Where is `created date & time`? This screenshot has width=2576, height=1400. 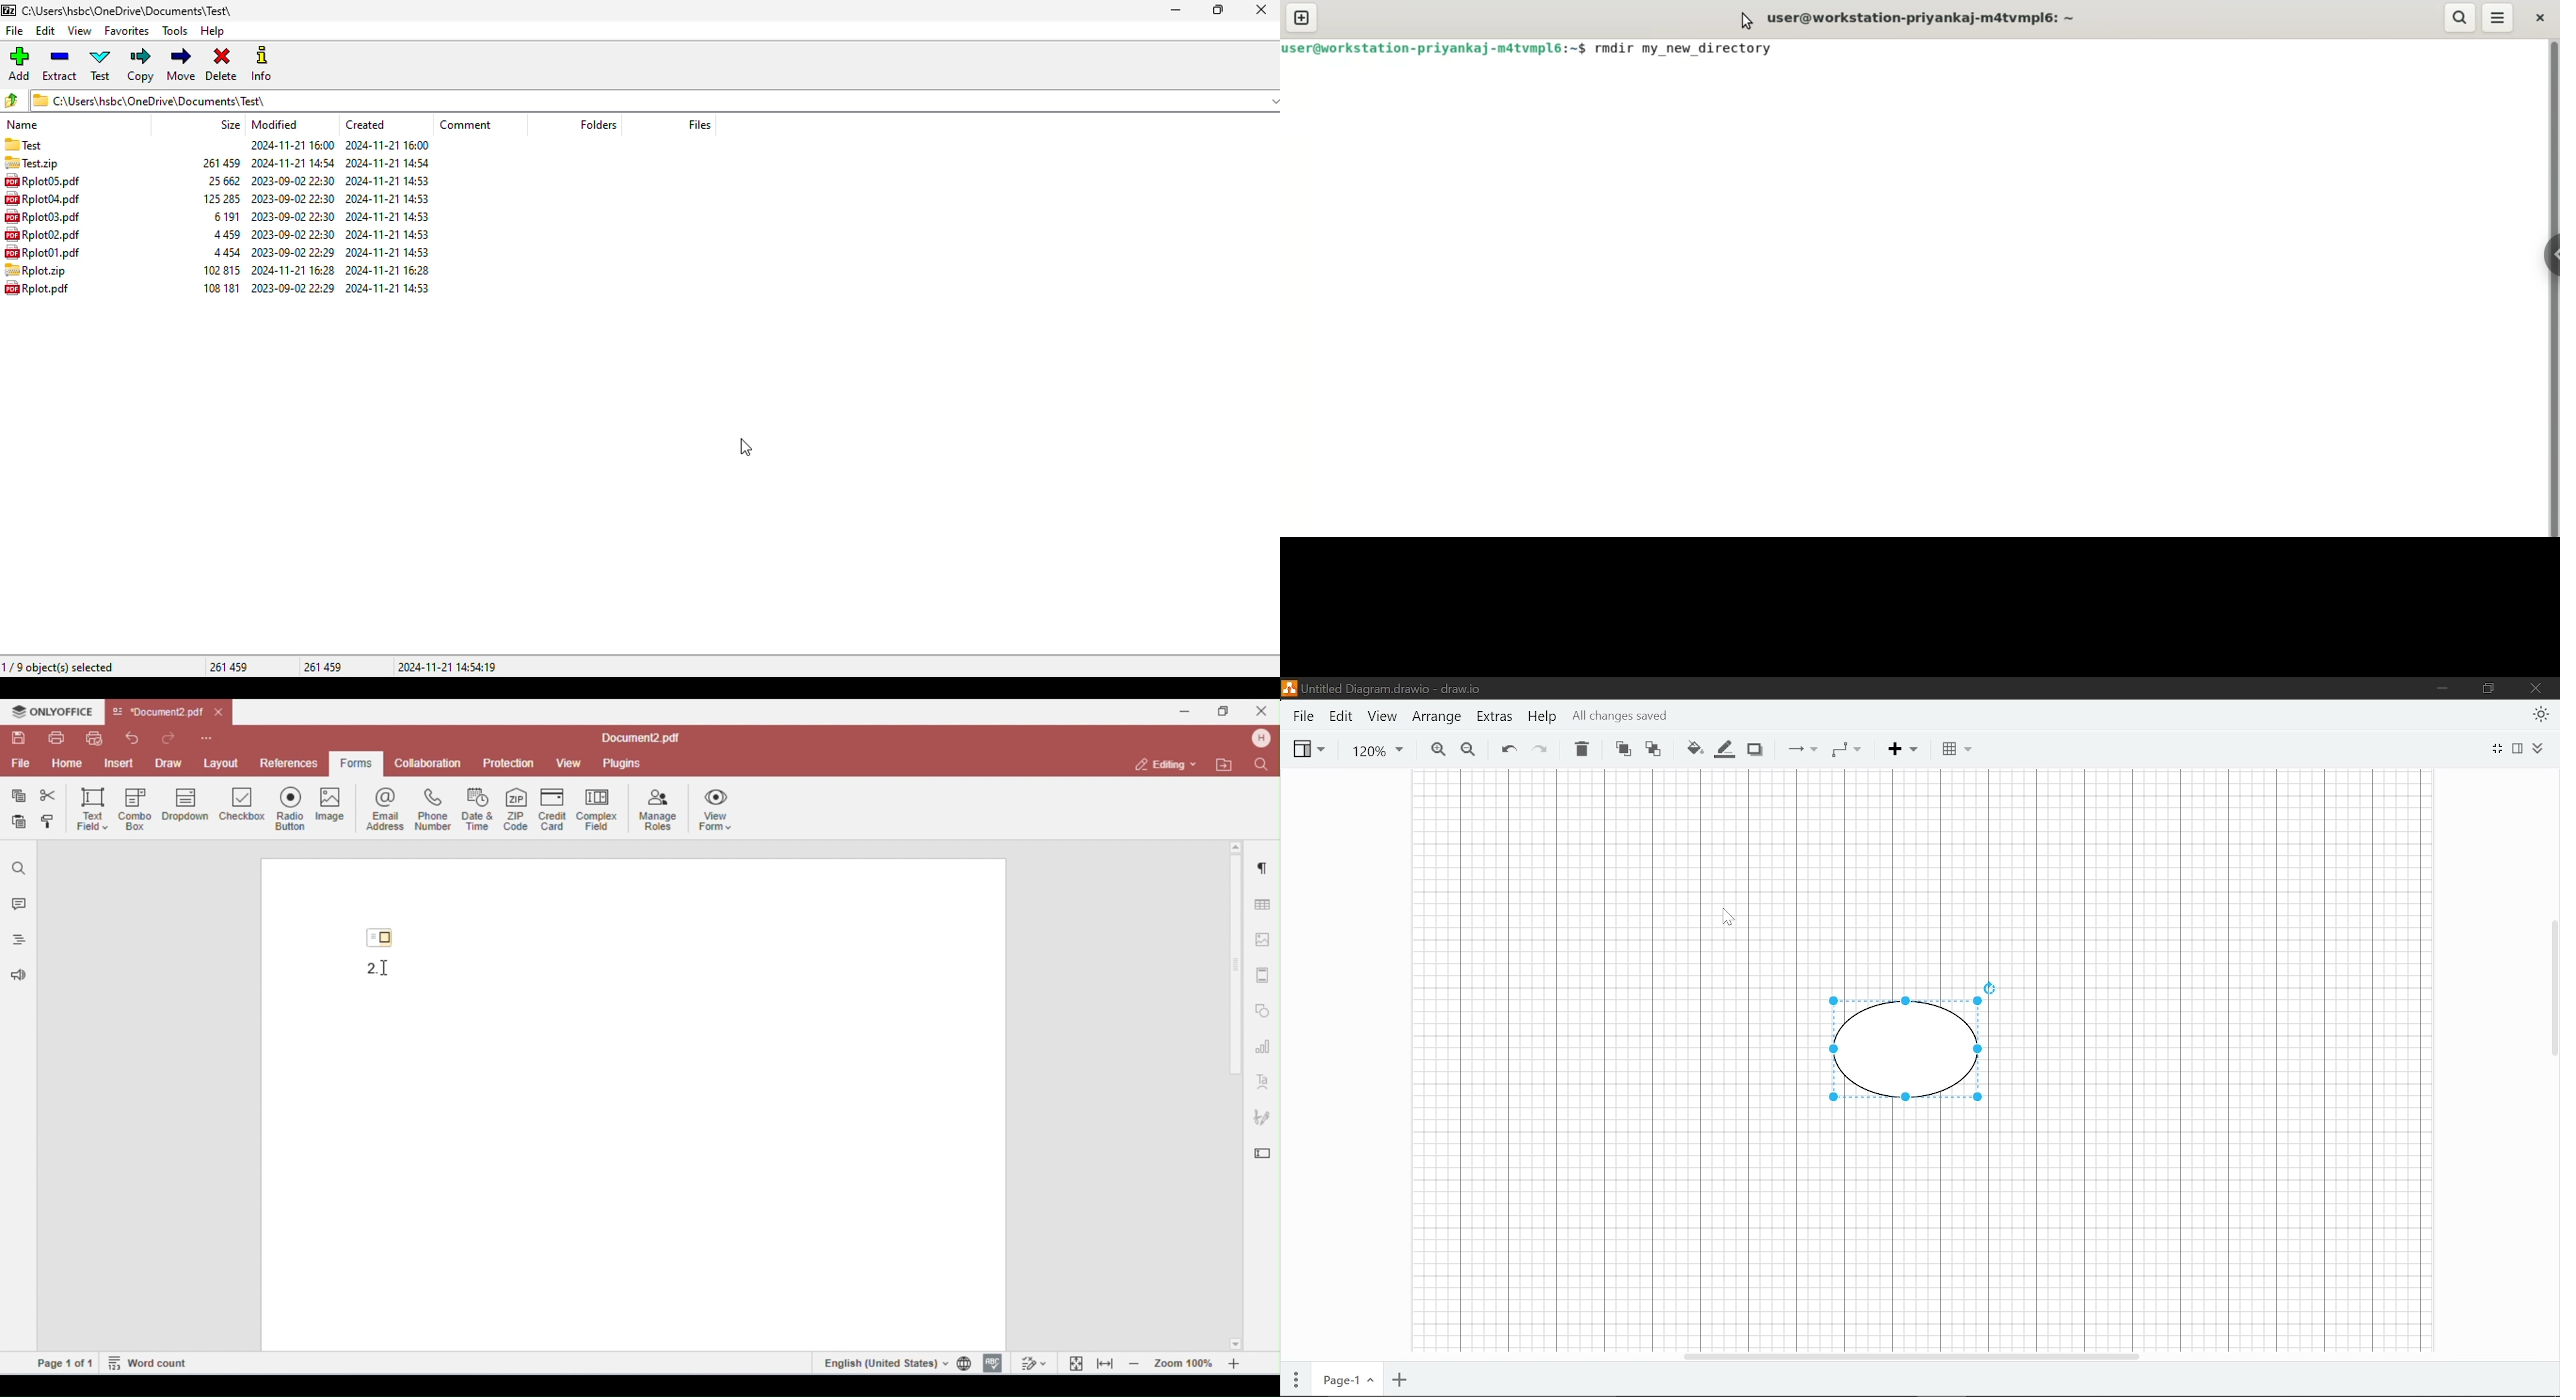
created date & time is located at coordinates (388, 235).